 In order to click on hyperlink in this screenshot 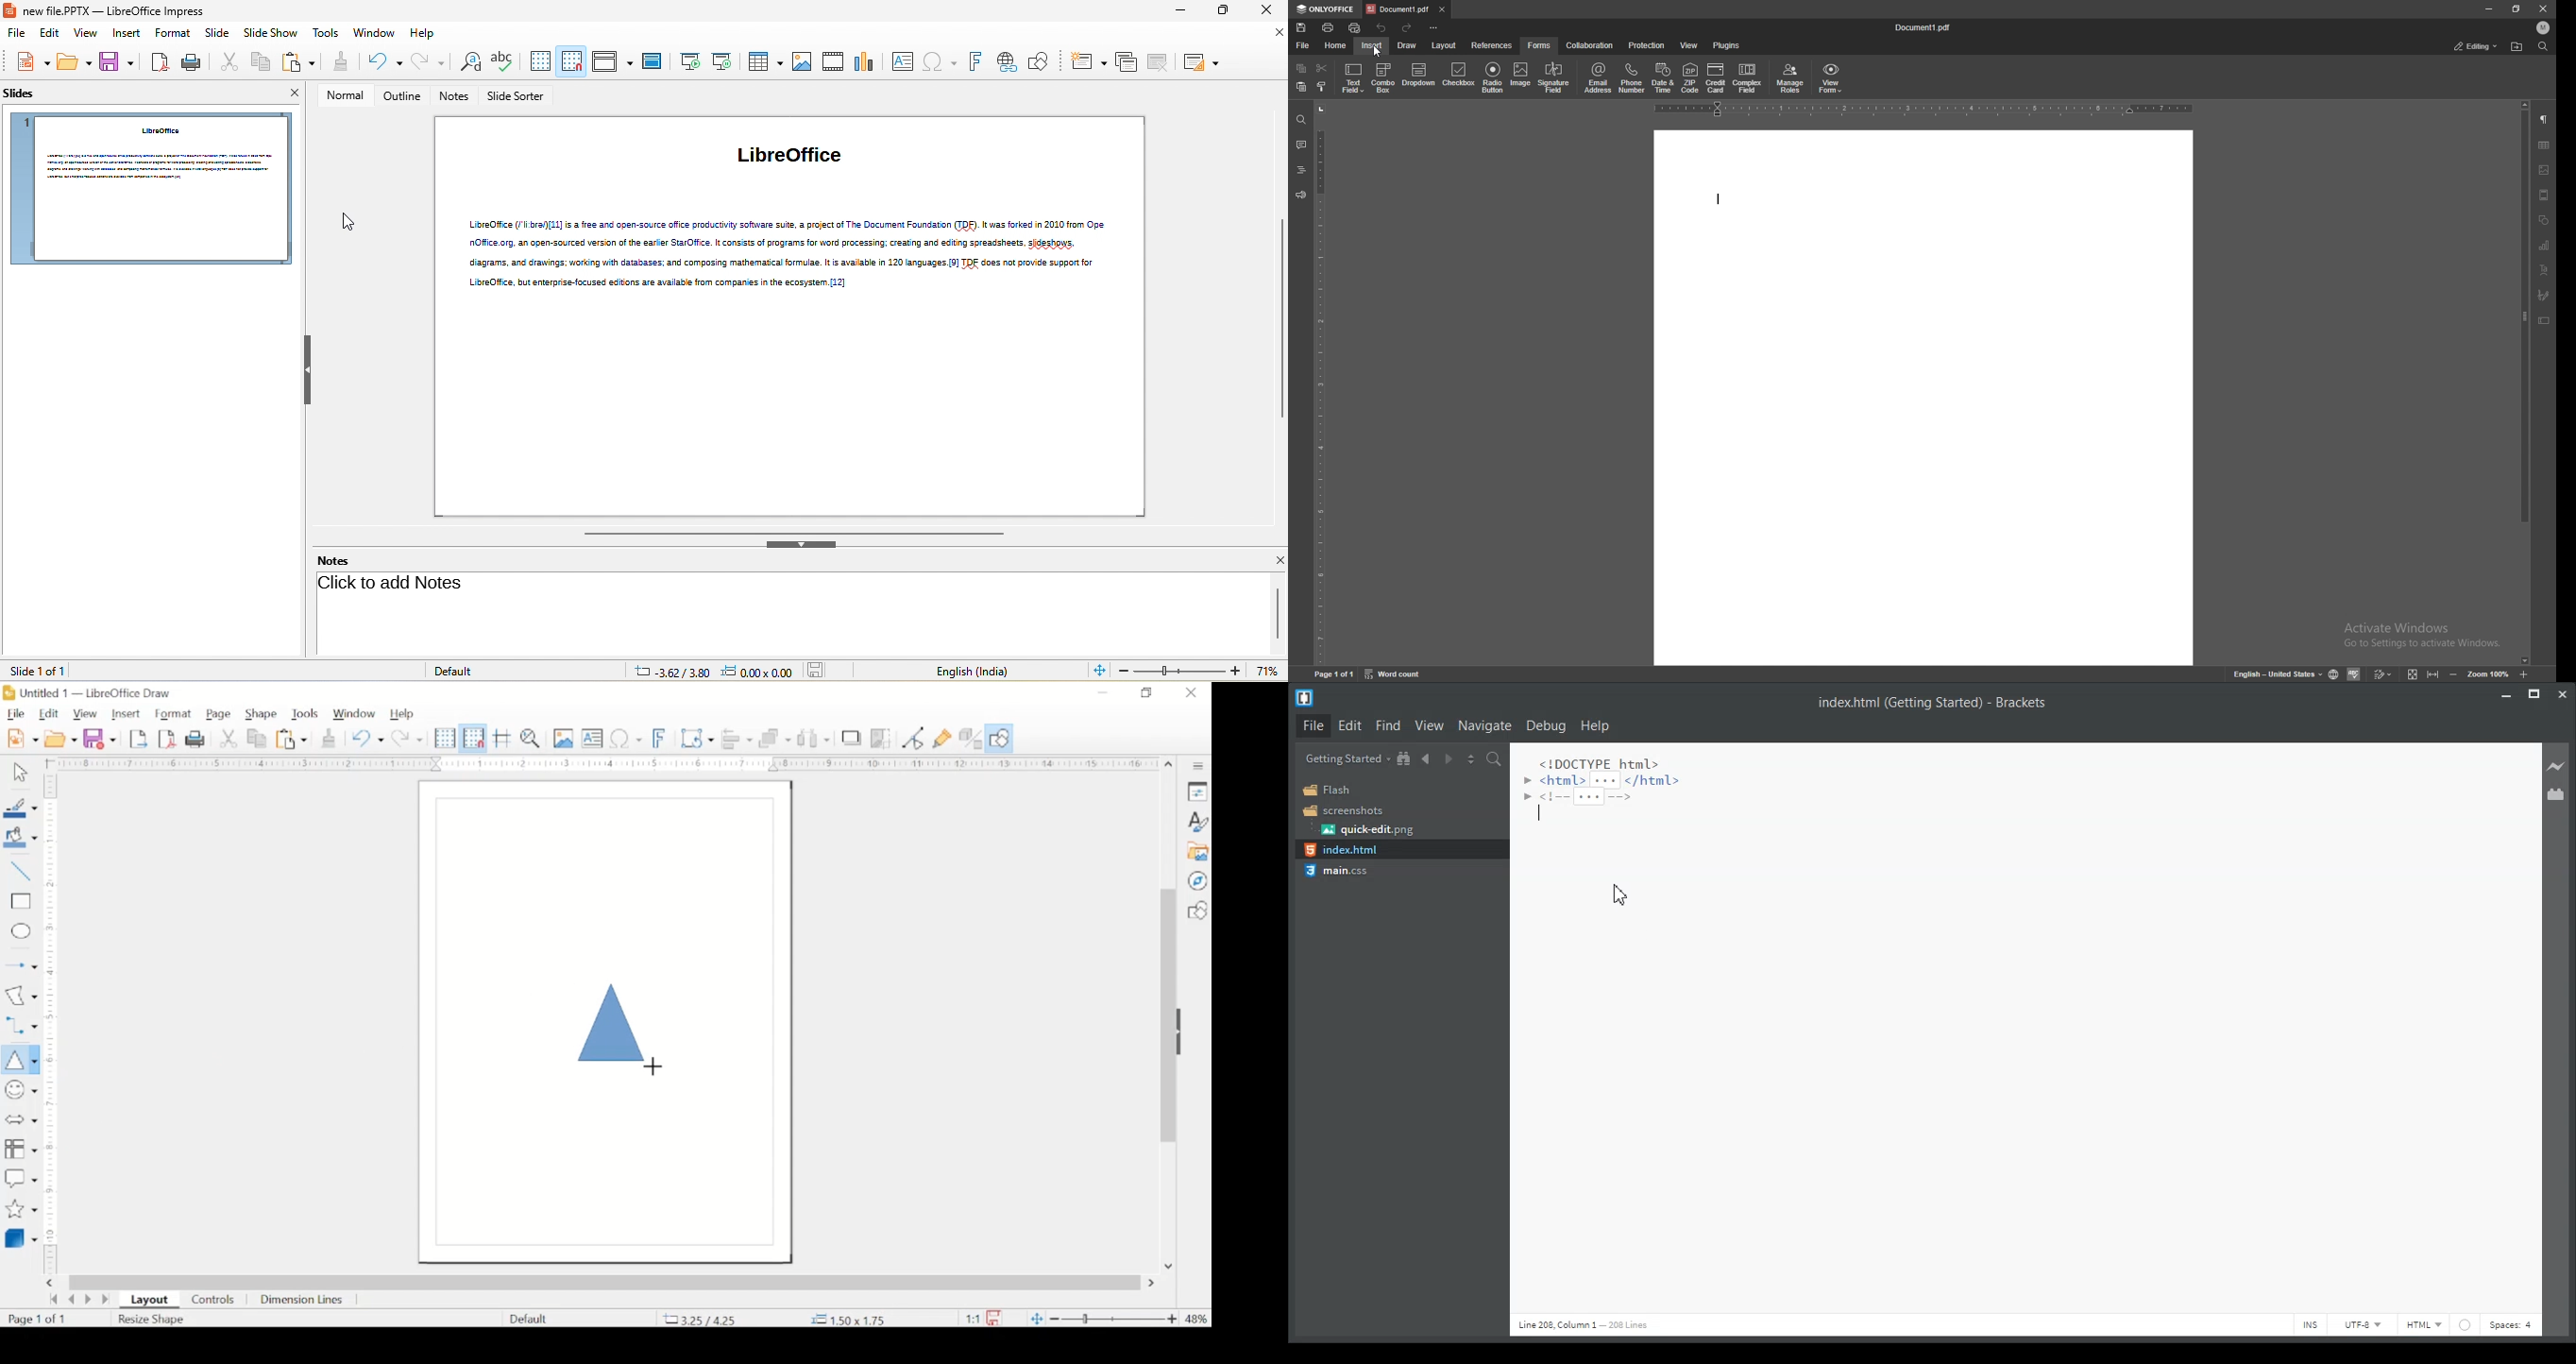, I will do `click(1008, 63)`.